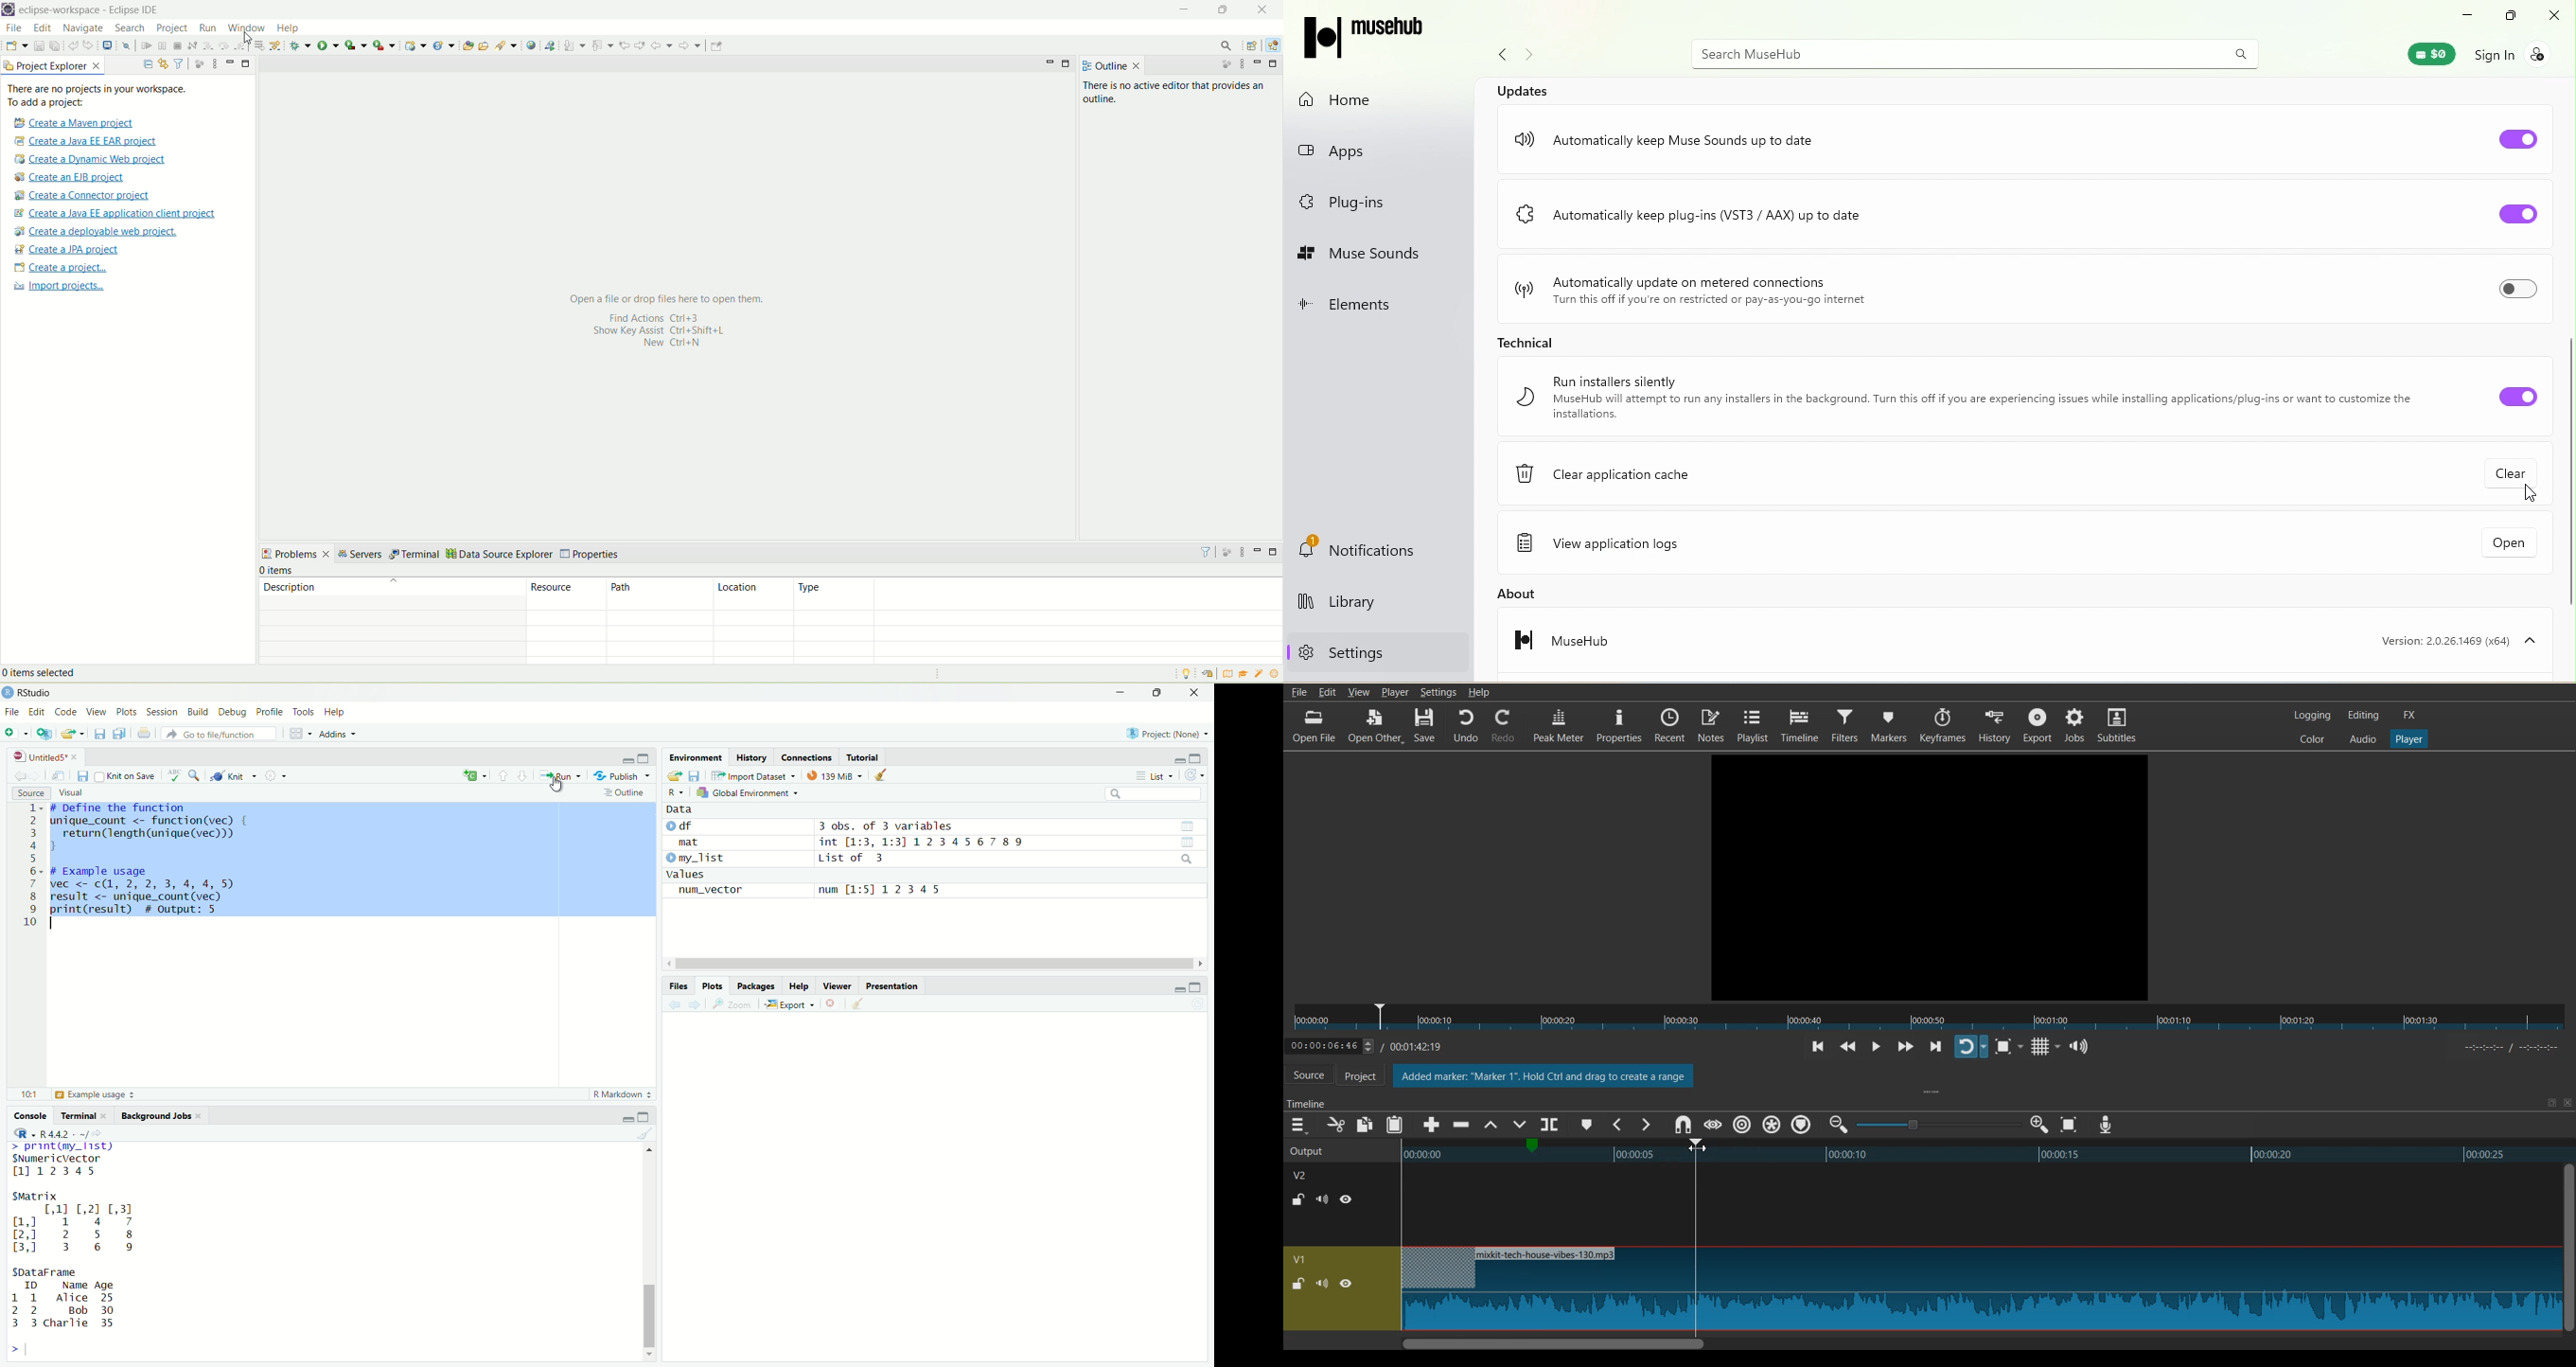  What do you see at coordinates (215, 63) in the screenshot?
I see `view menu` at bounding box center [215, 63].